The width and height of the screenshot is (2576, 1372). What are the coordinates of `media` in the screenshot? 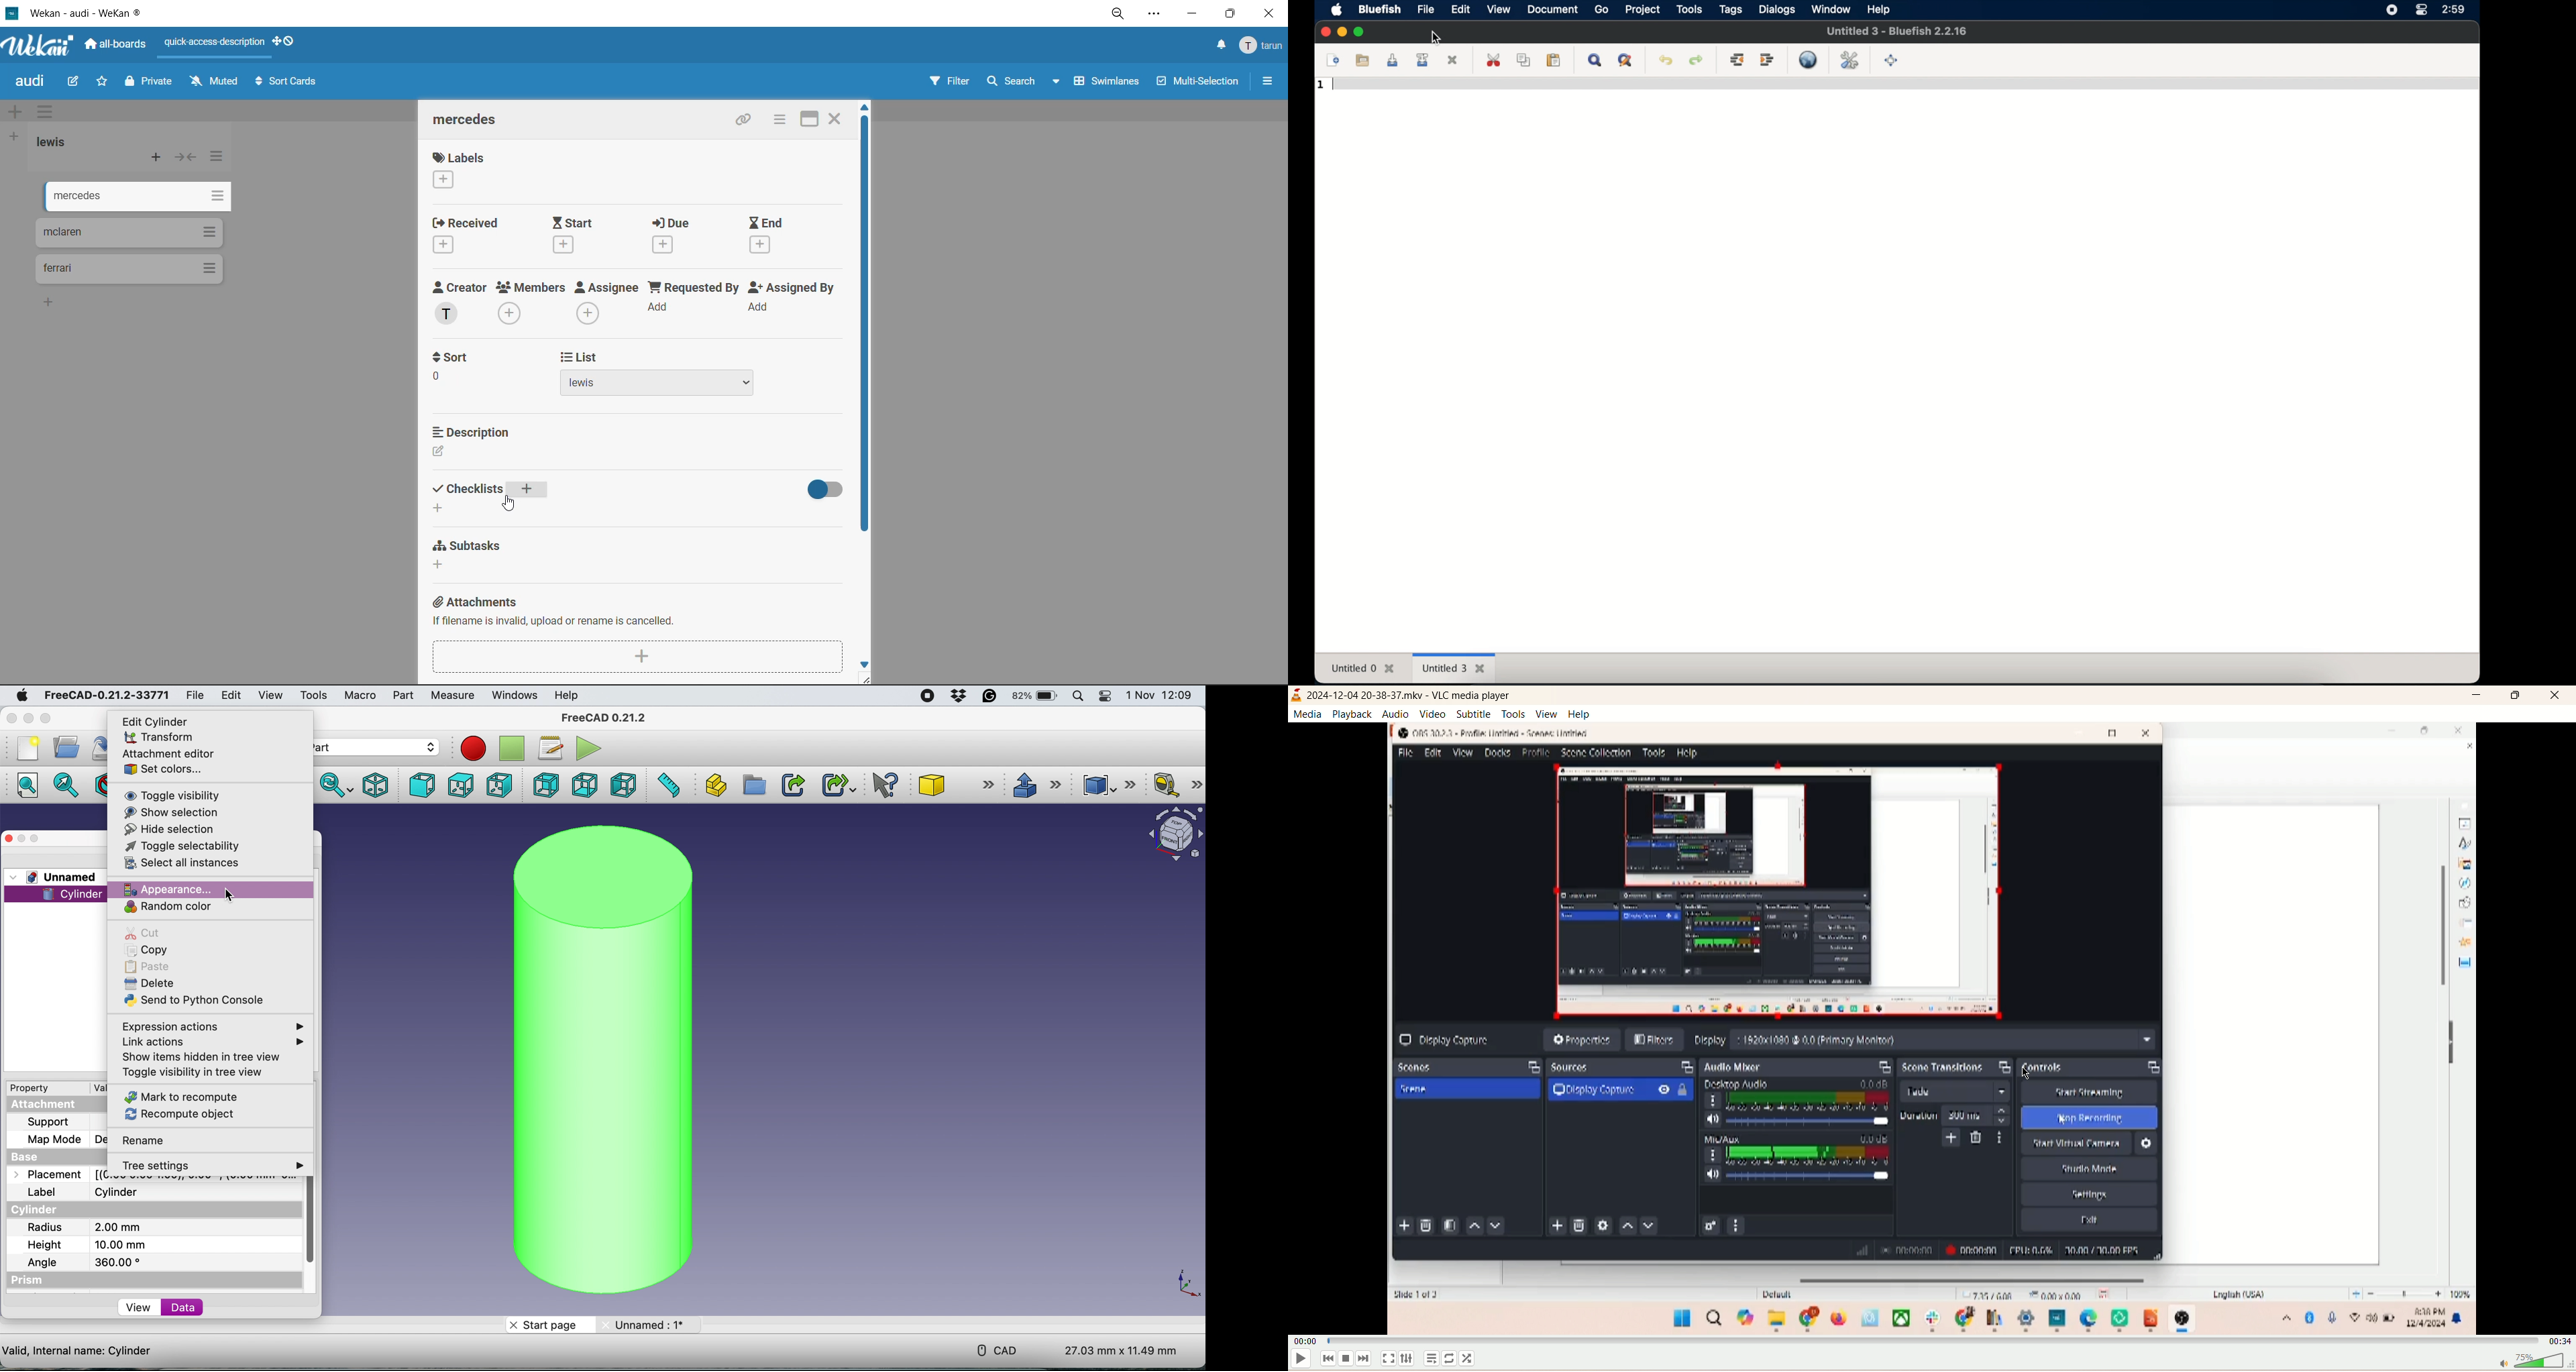 It's located at (1309, 716).